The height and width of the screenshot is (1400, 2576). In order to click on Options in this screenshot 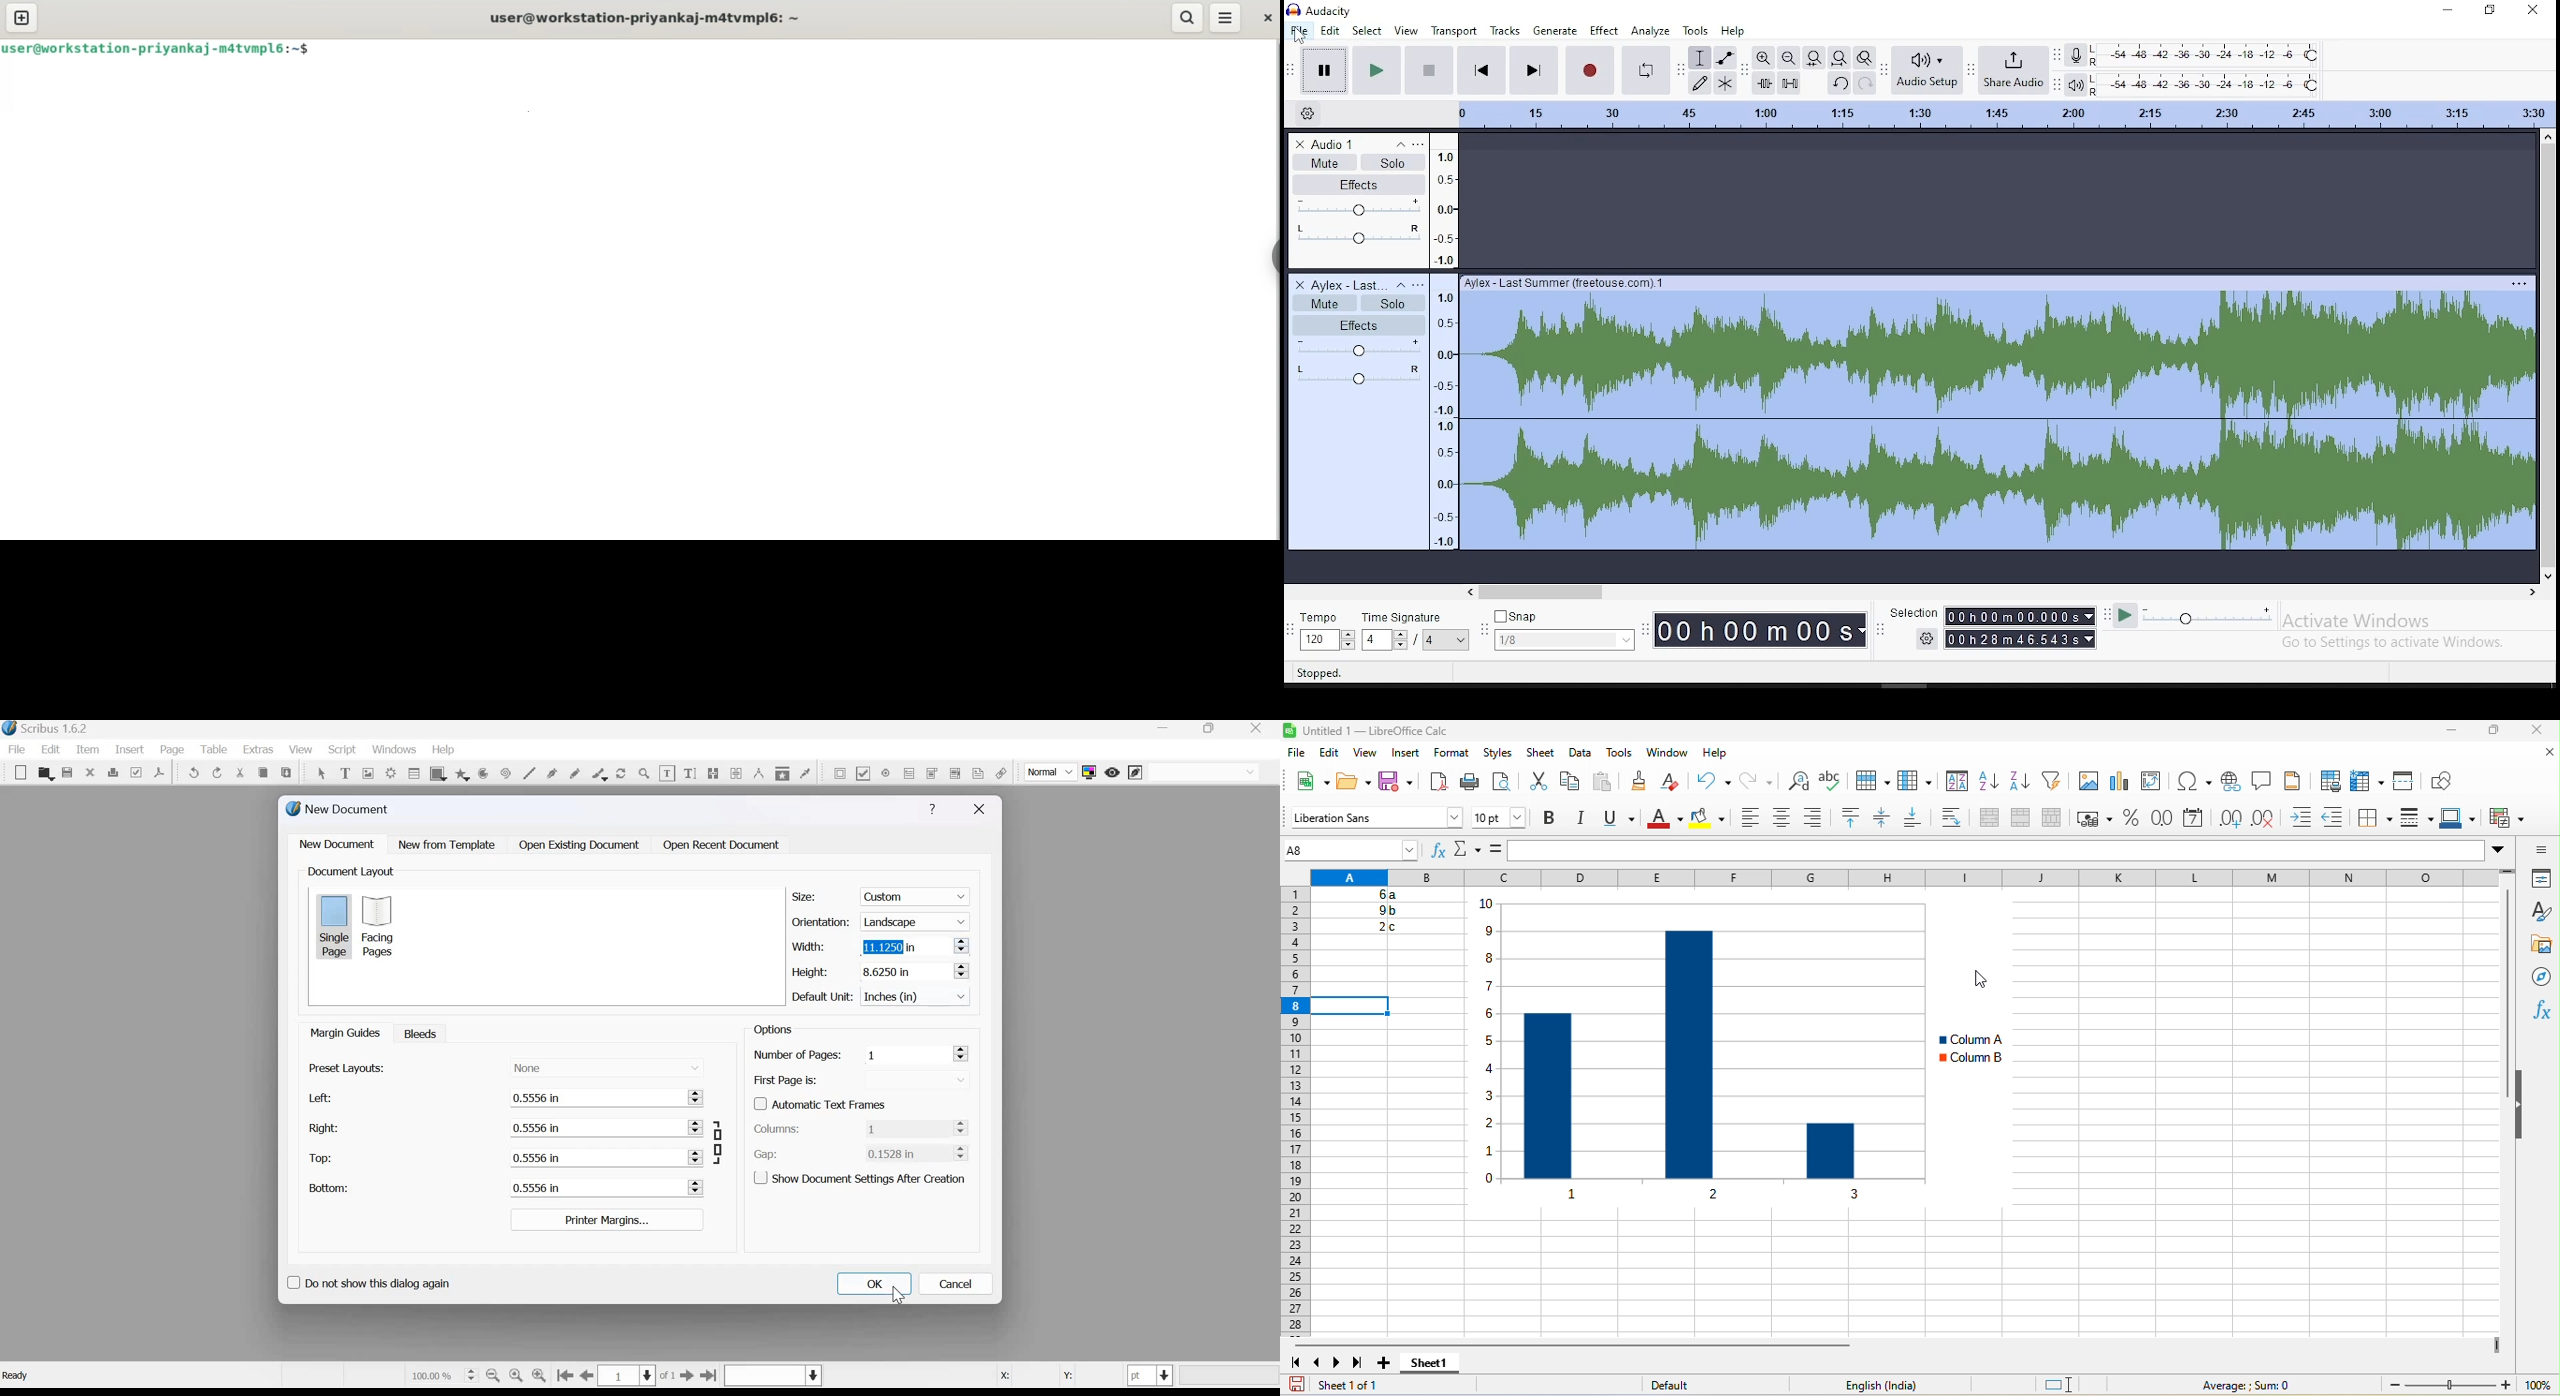, I will do `click(771, 1029)`.